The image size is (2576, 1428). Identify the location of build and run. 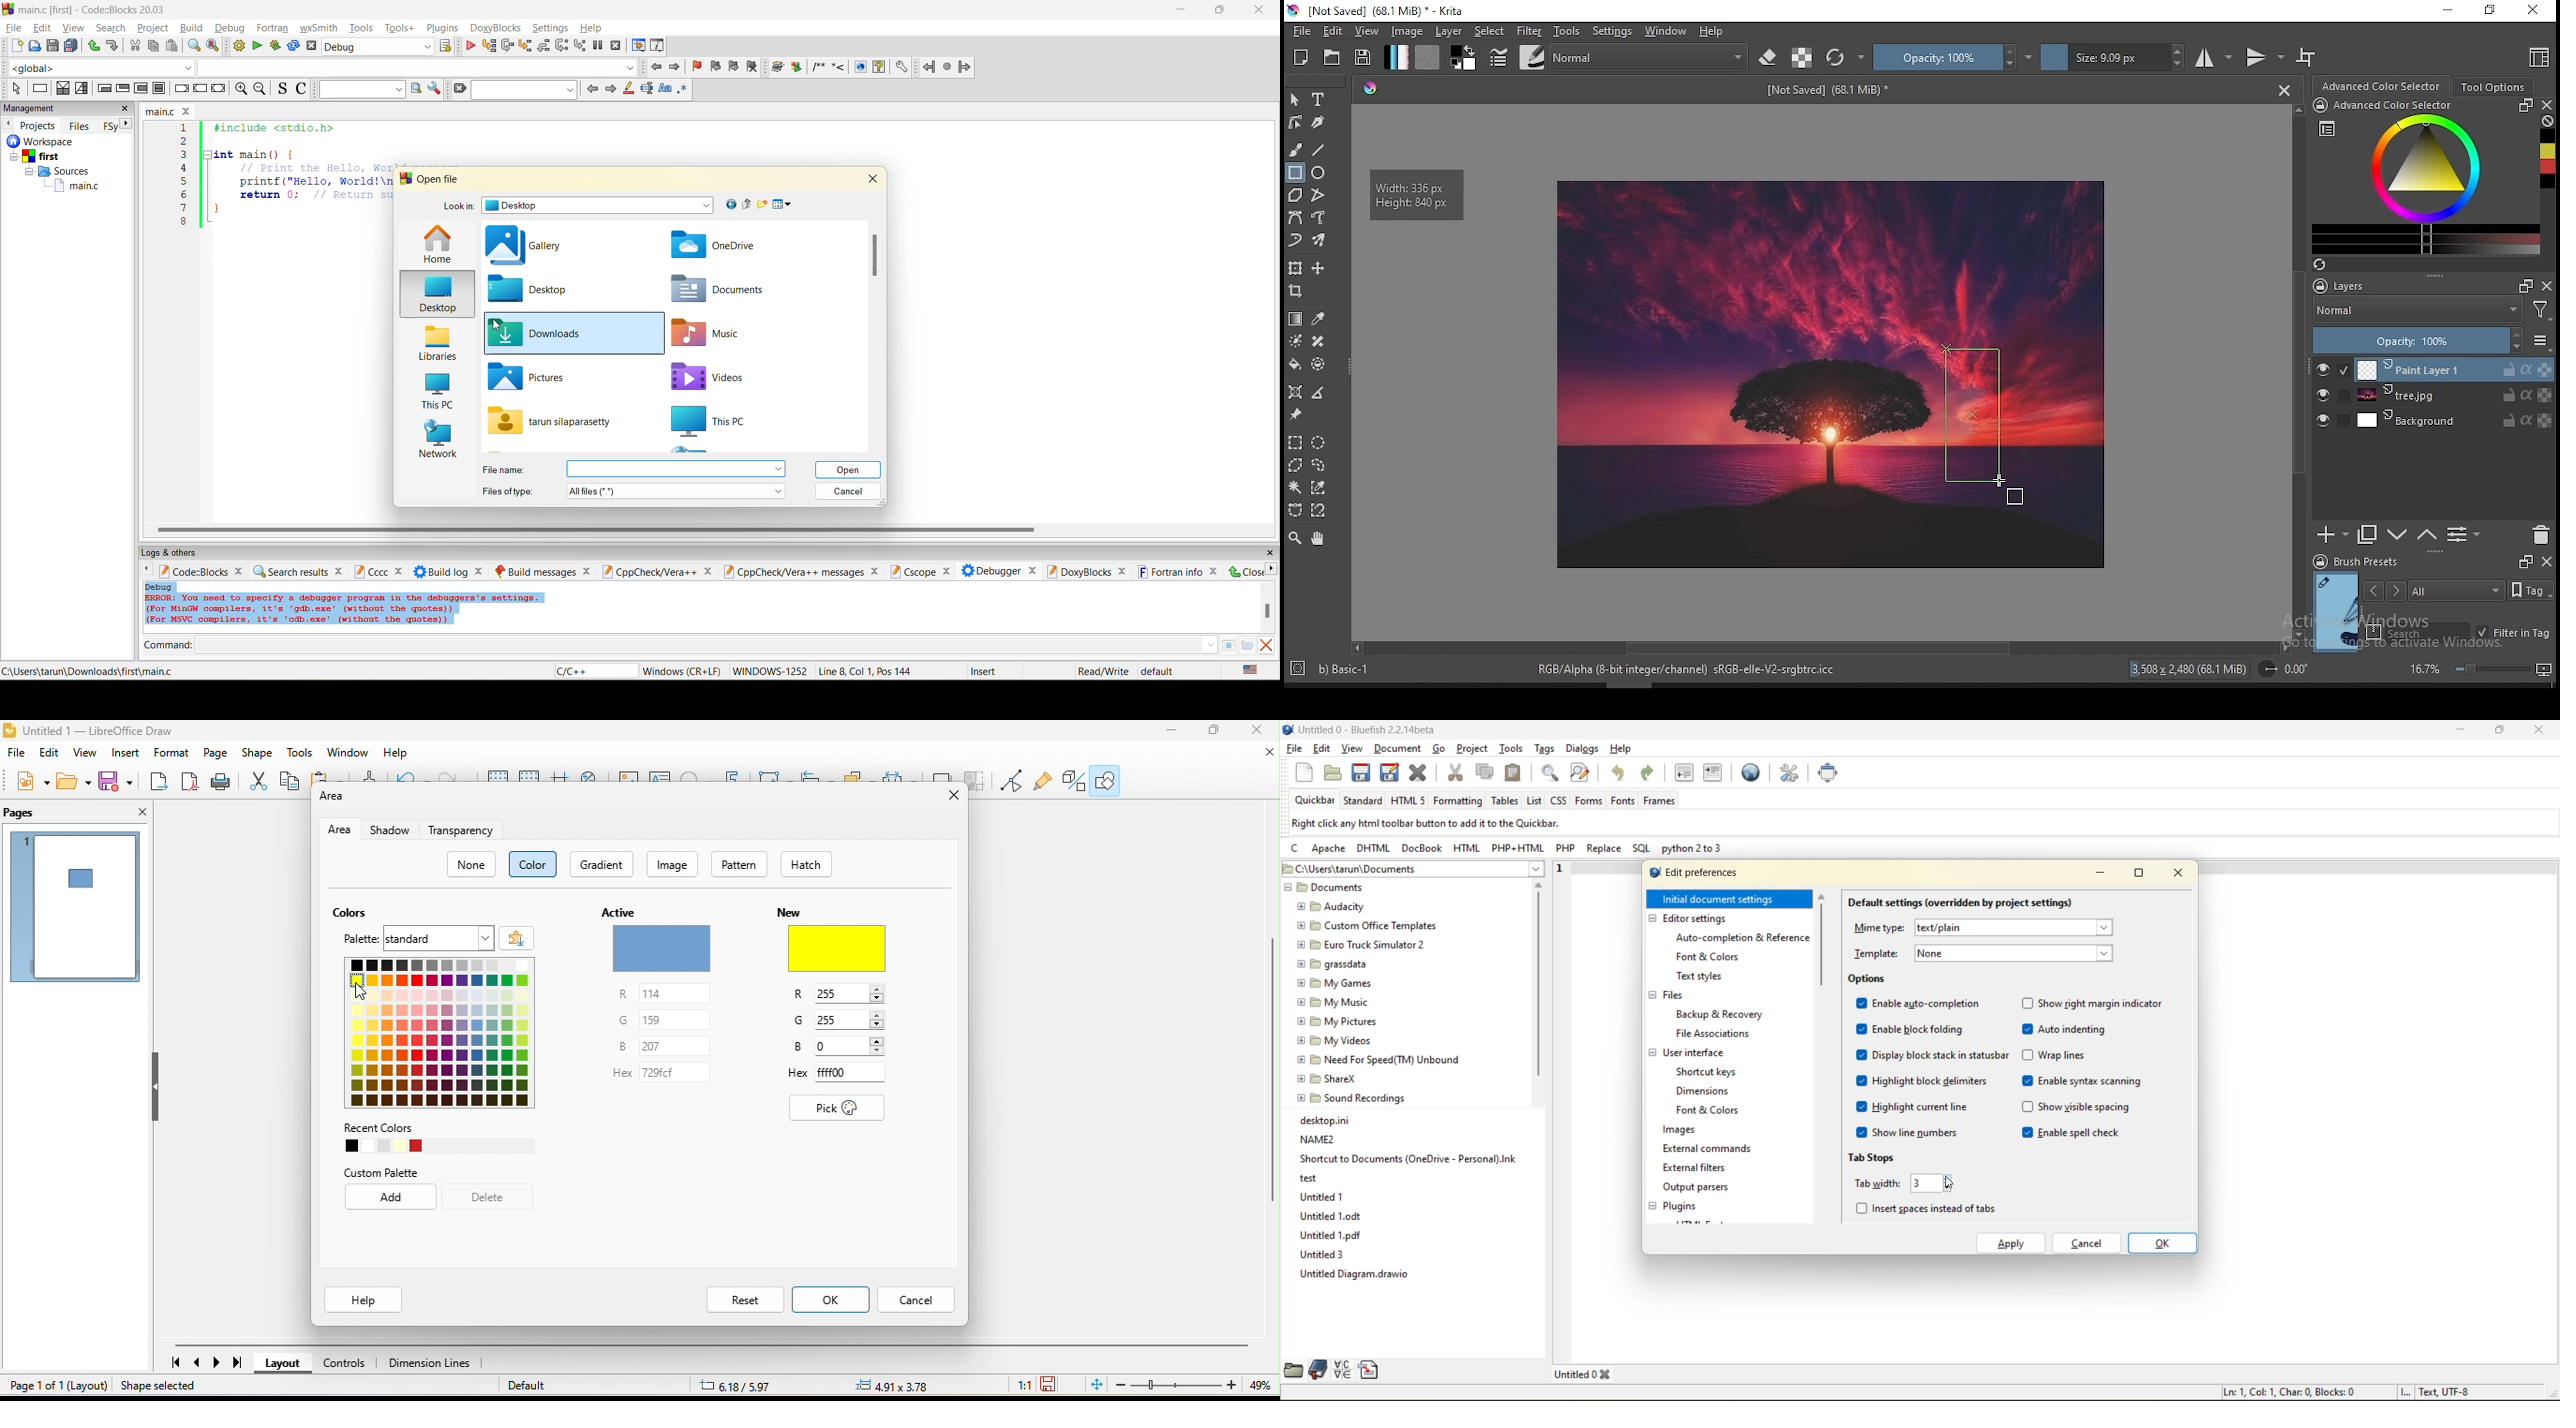
(275, 46).